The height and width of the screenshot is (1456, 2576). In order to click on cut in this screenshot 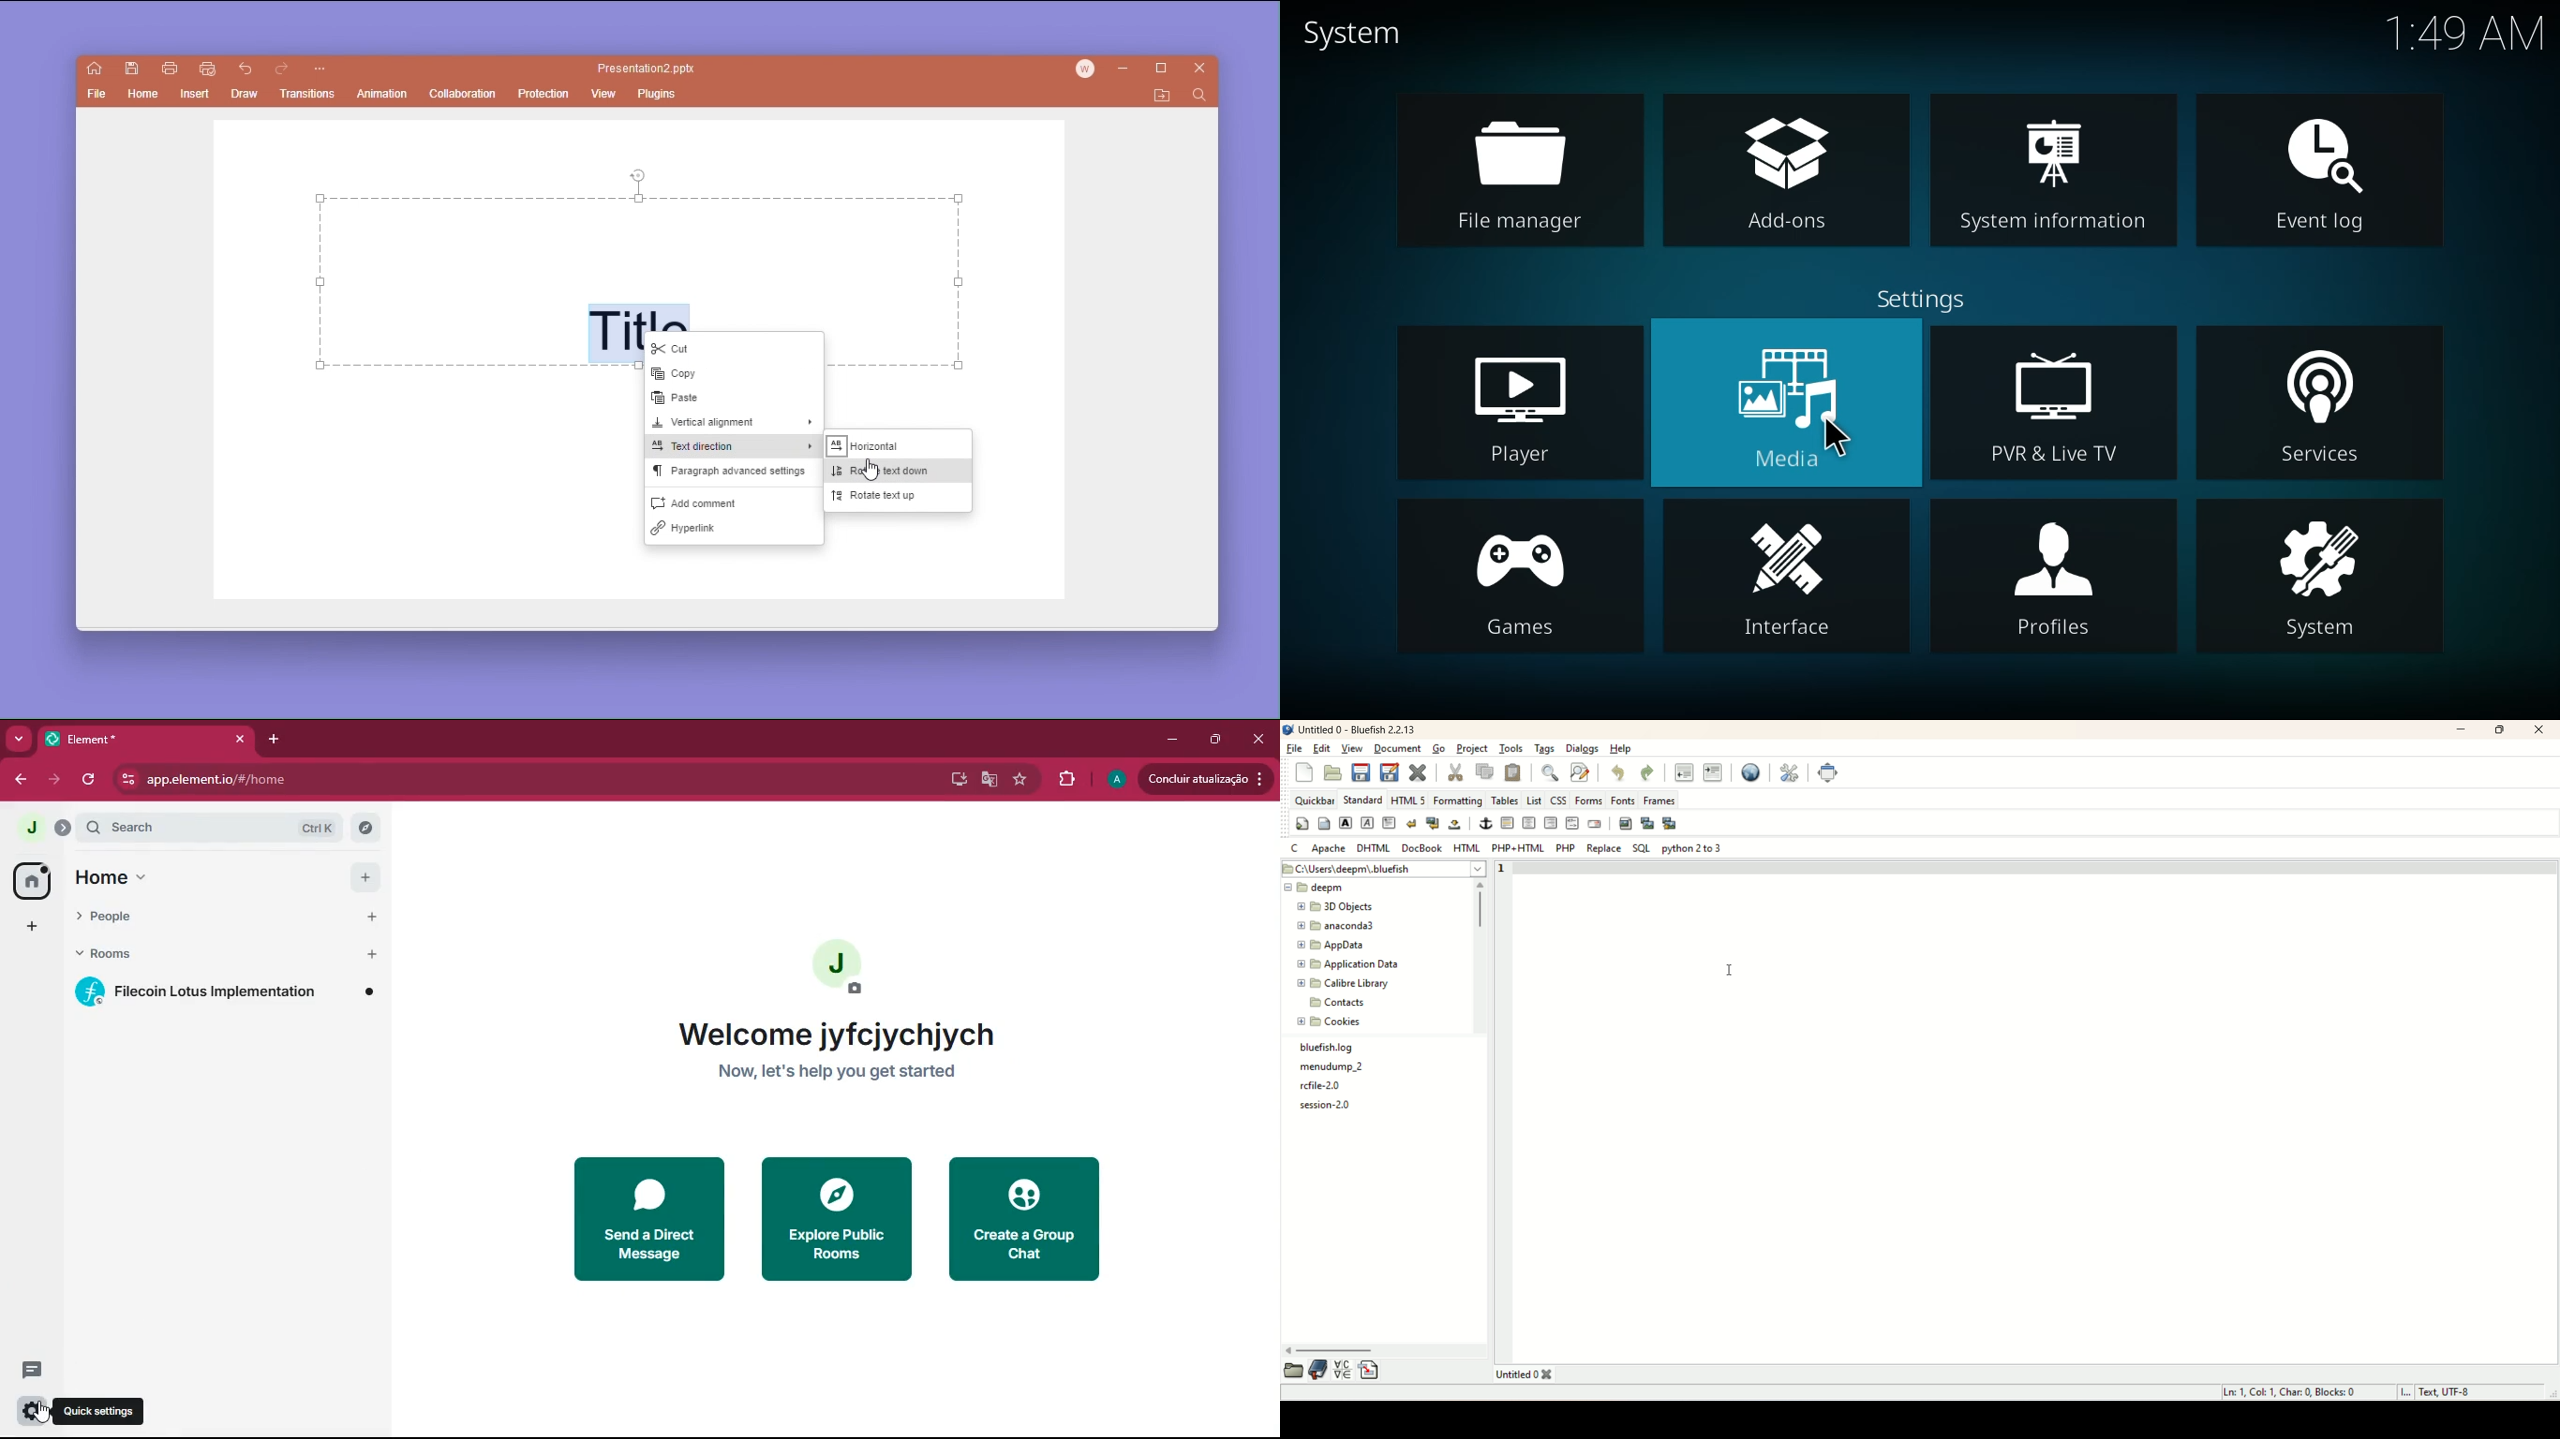, I will do `click(1454, 771)`.